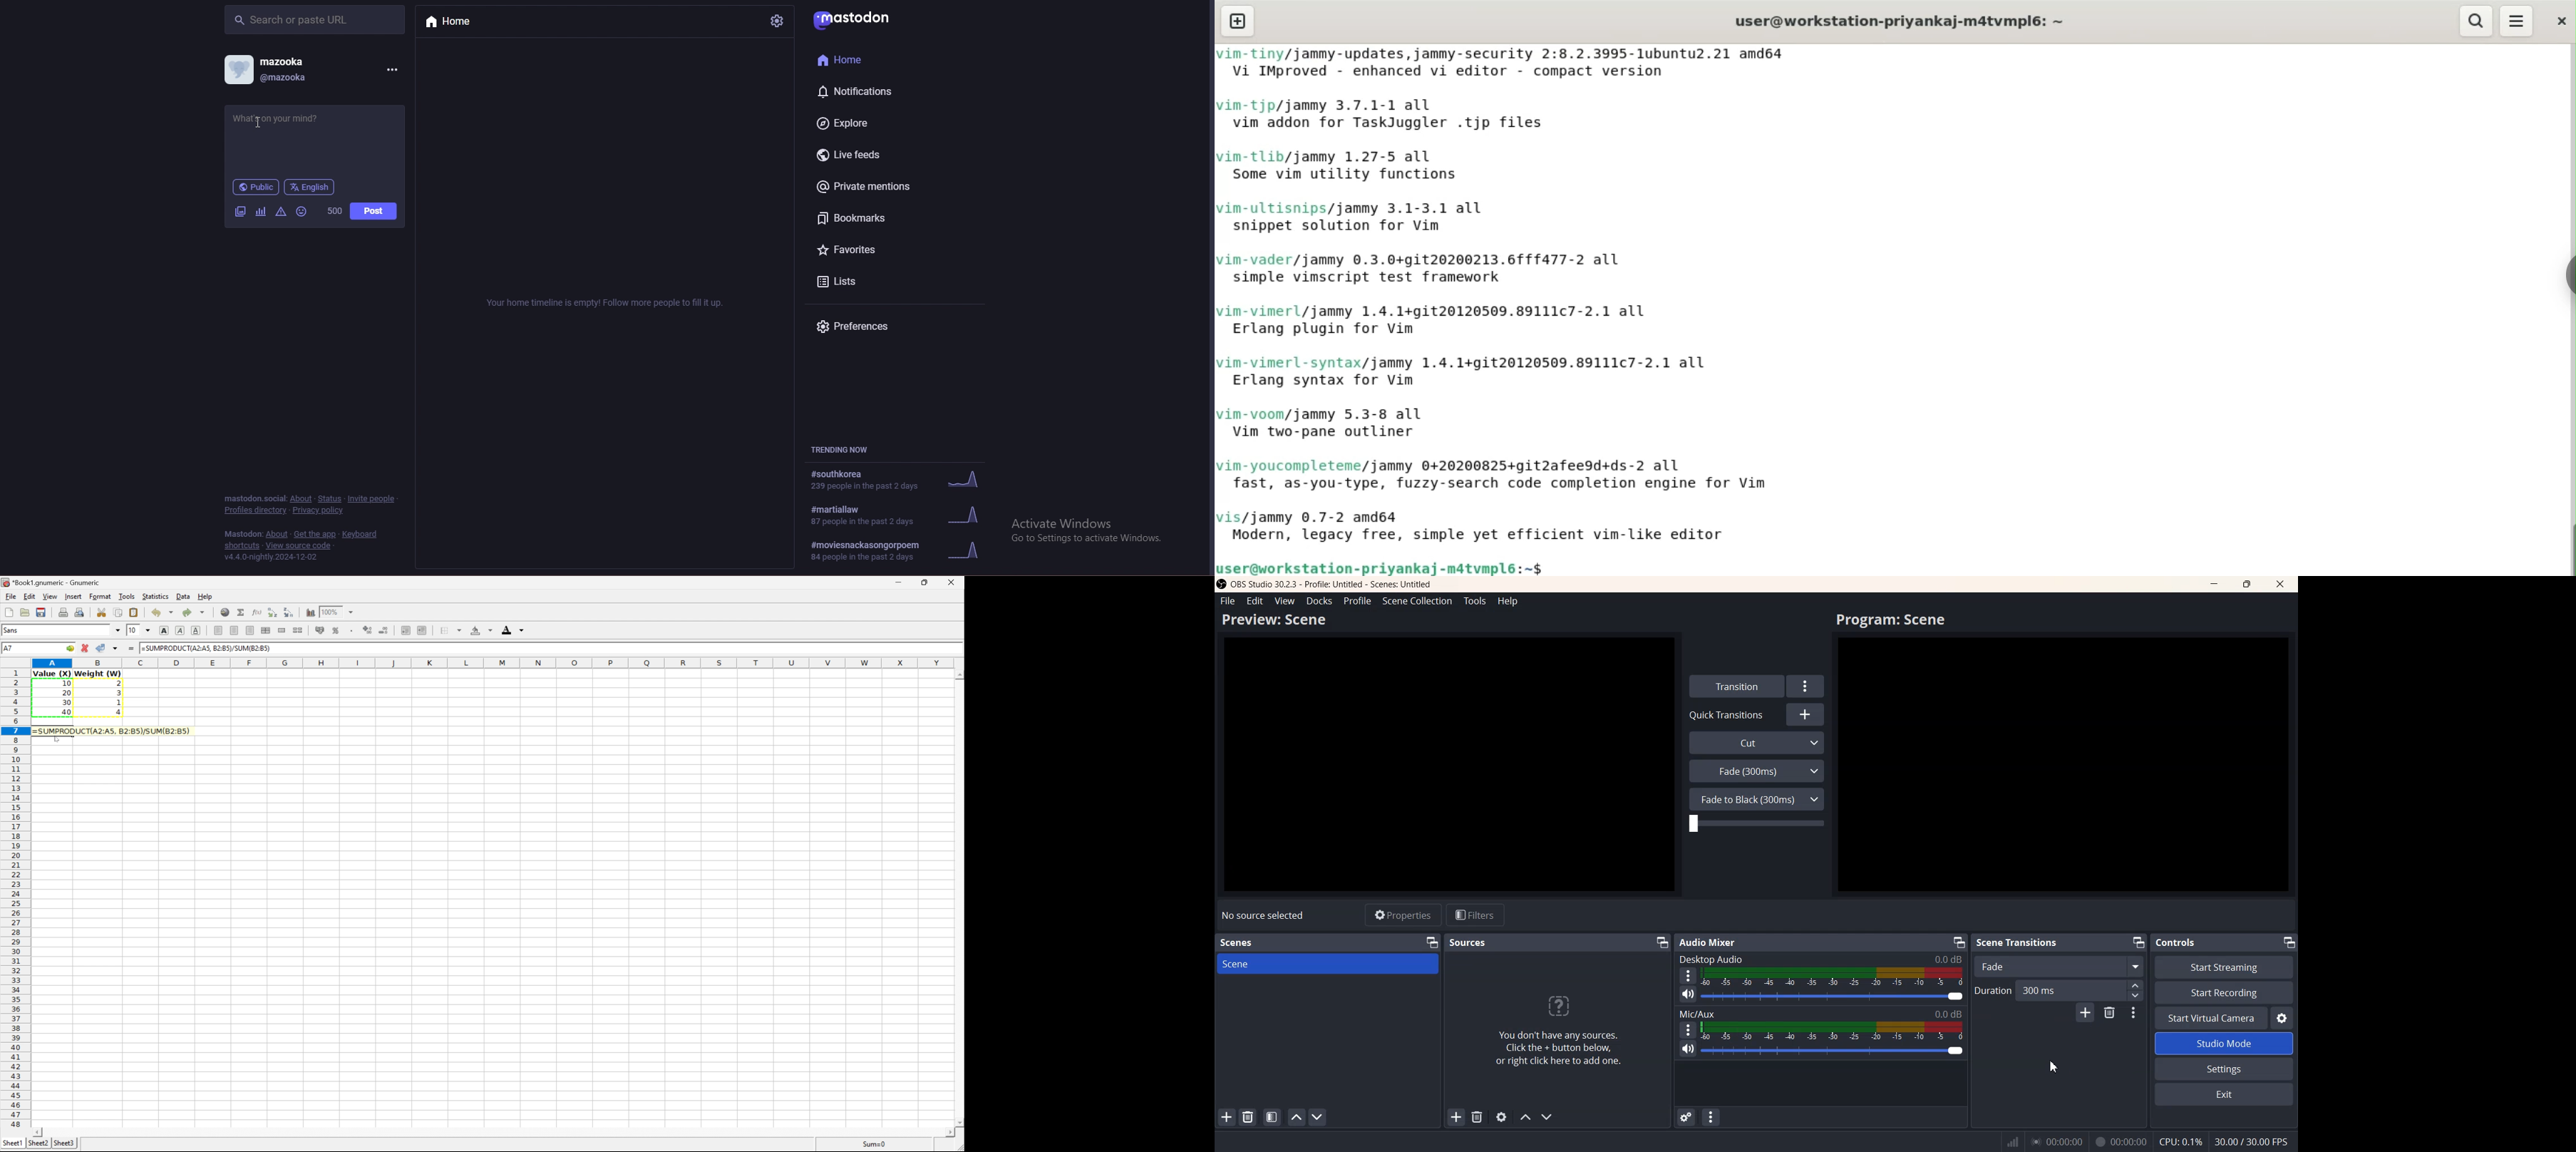 The width and height of the screenshot is (2576, 1176). I want to click on Profile, so click(1358, 601).